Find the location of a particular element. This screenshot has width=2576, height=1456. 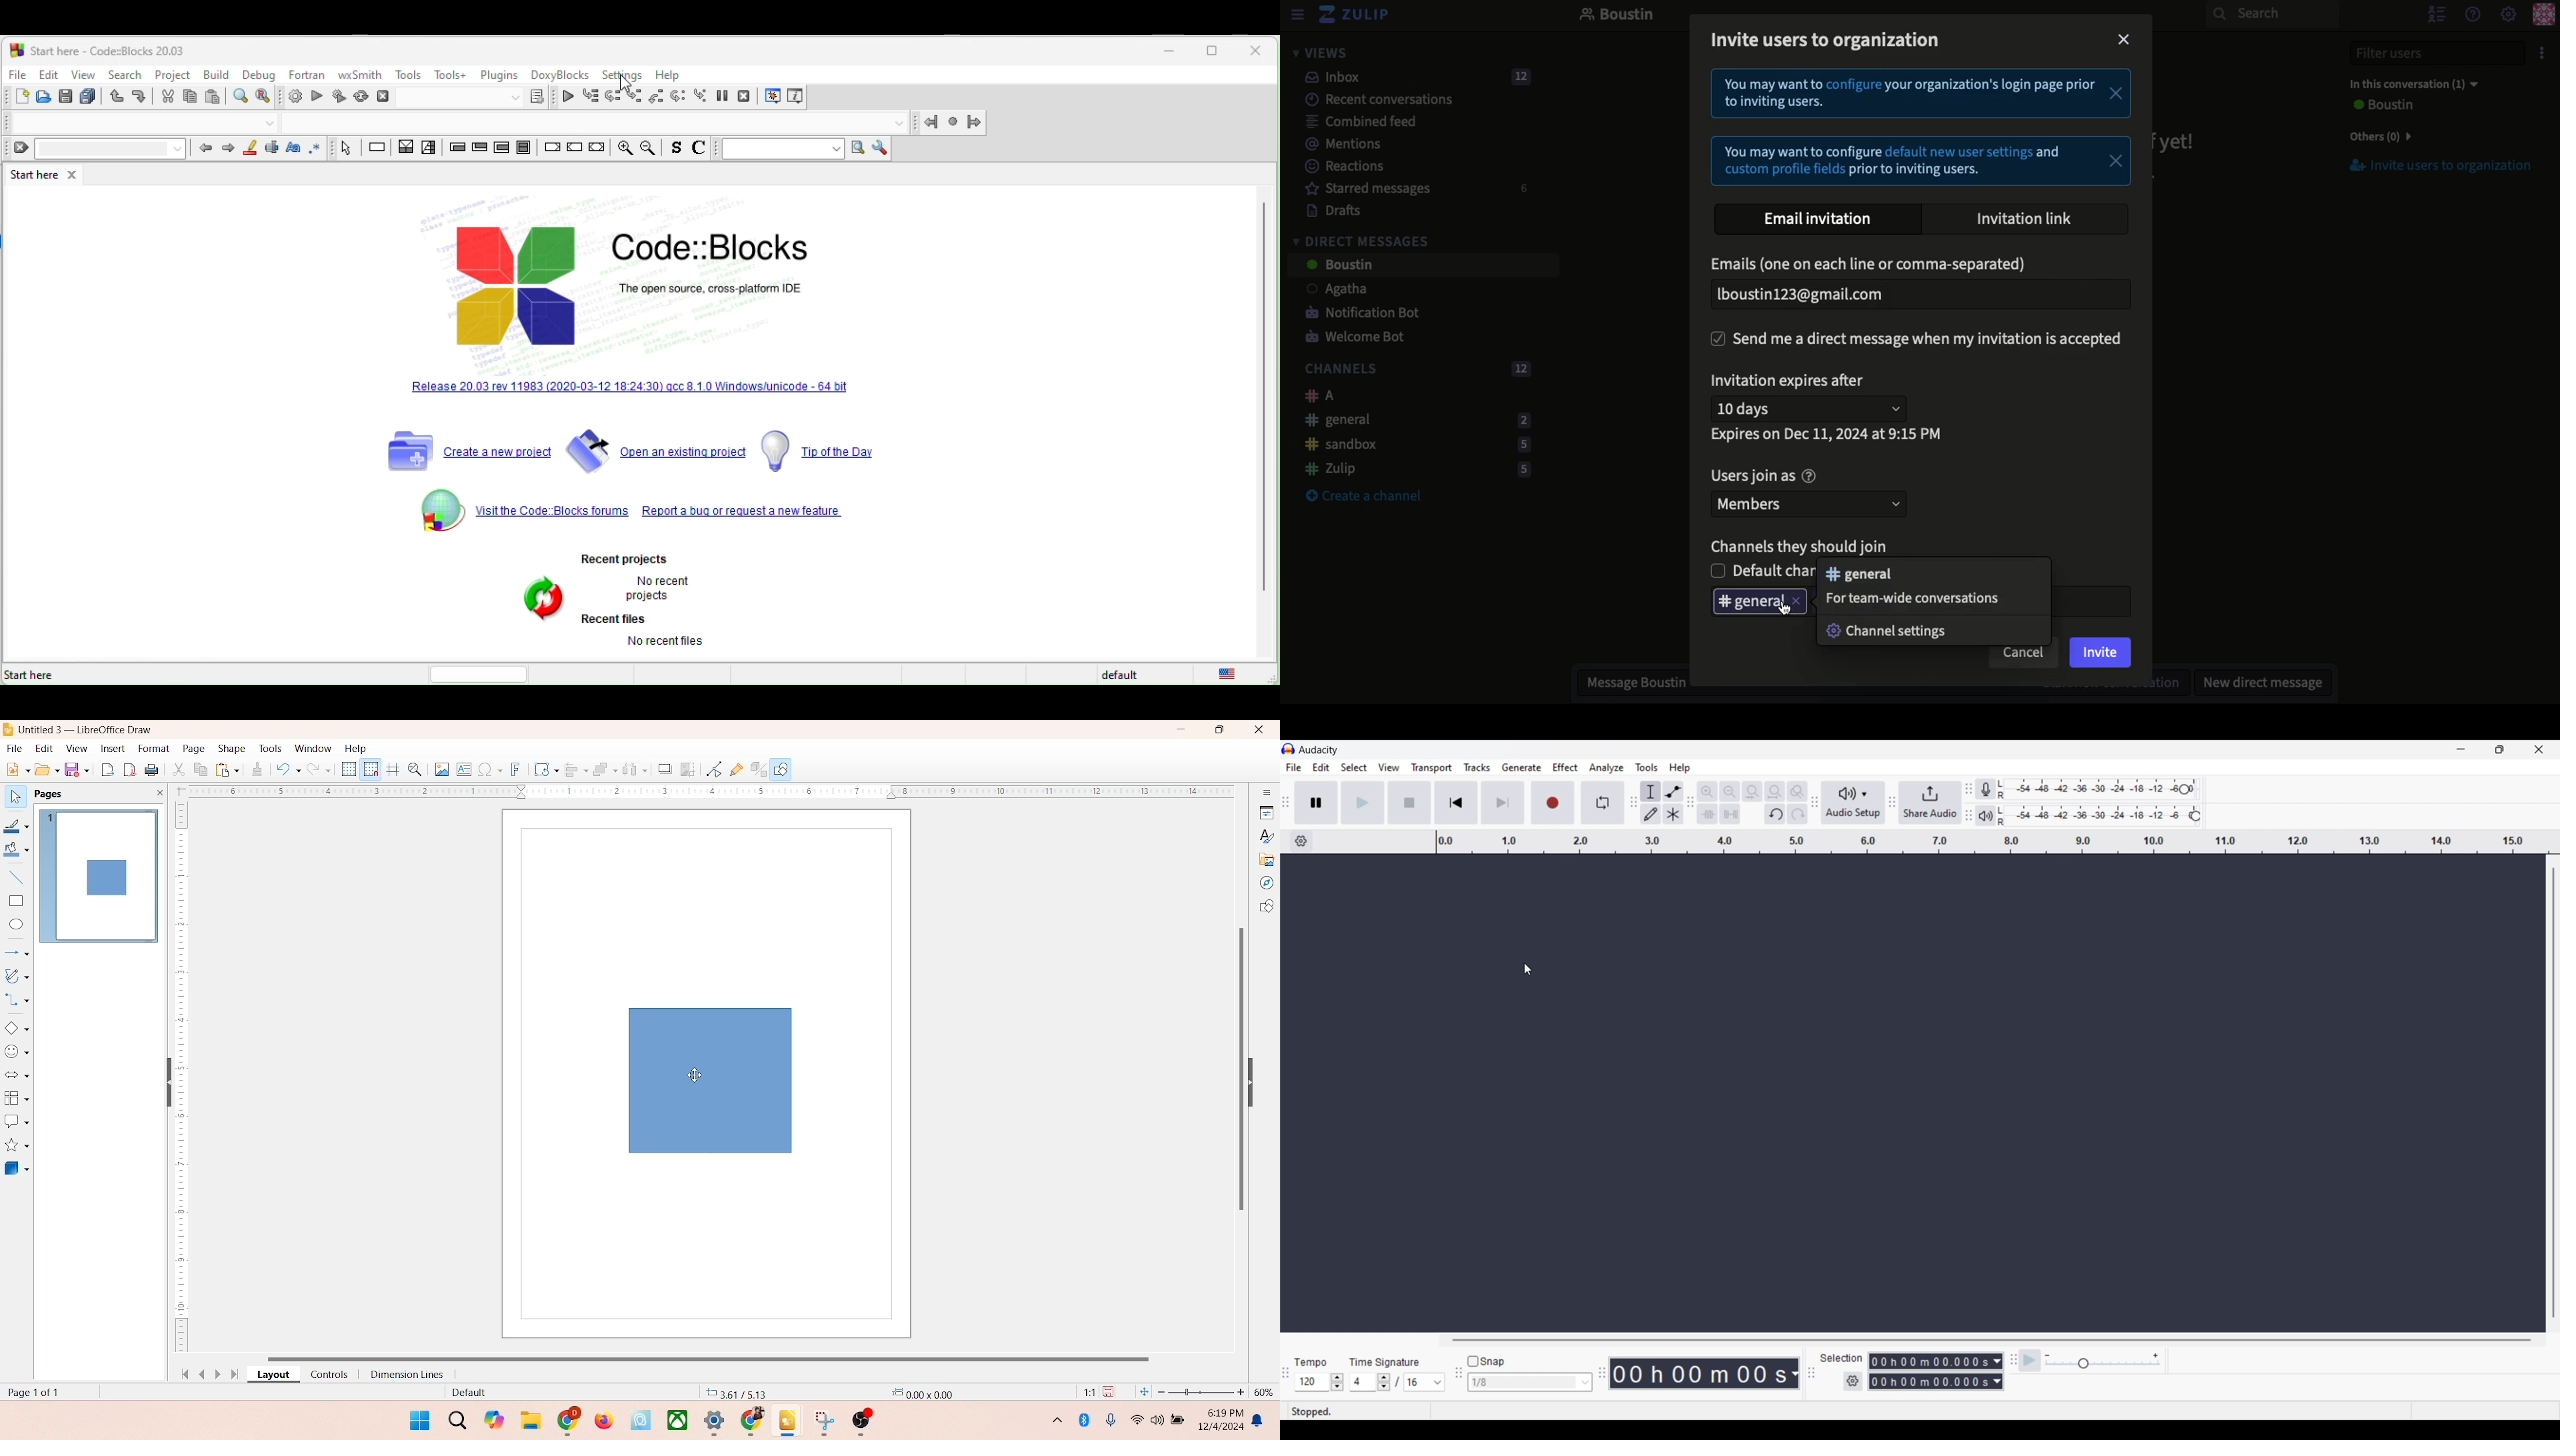

search is located at coordinates (458, 1421).